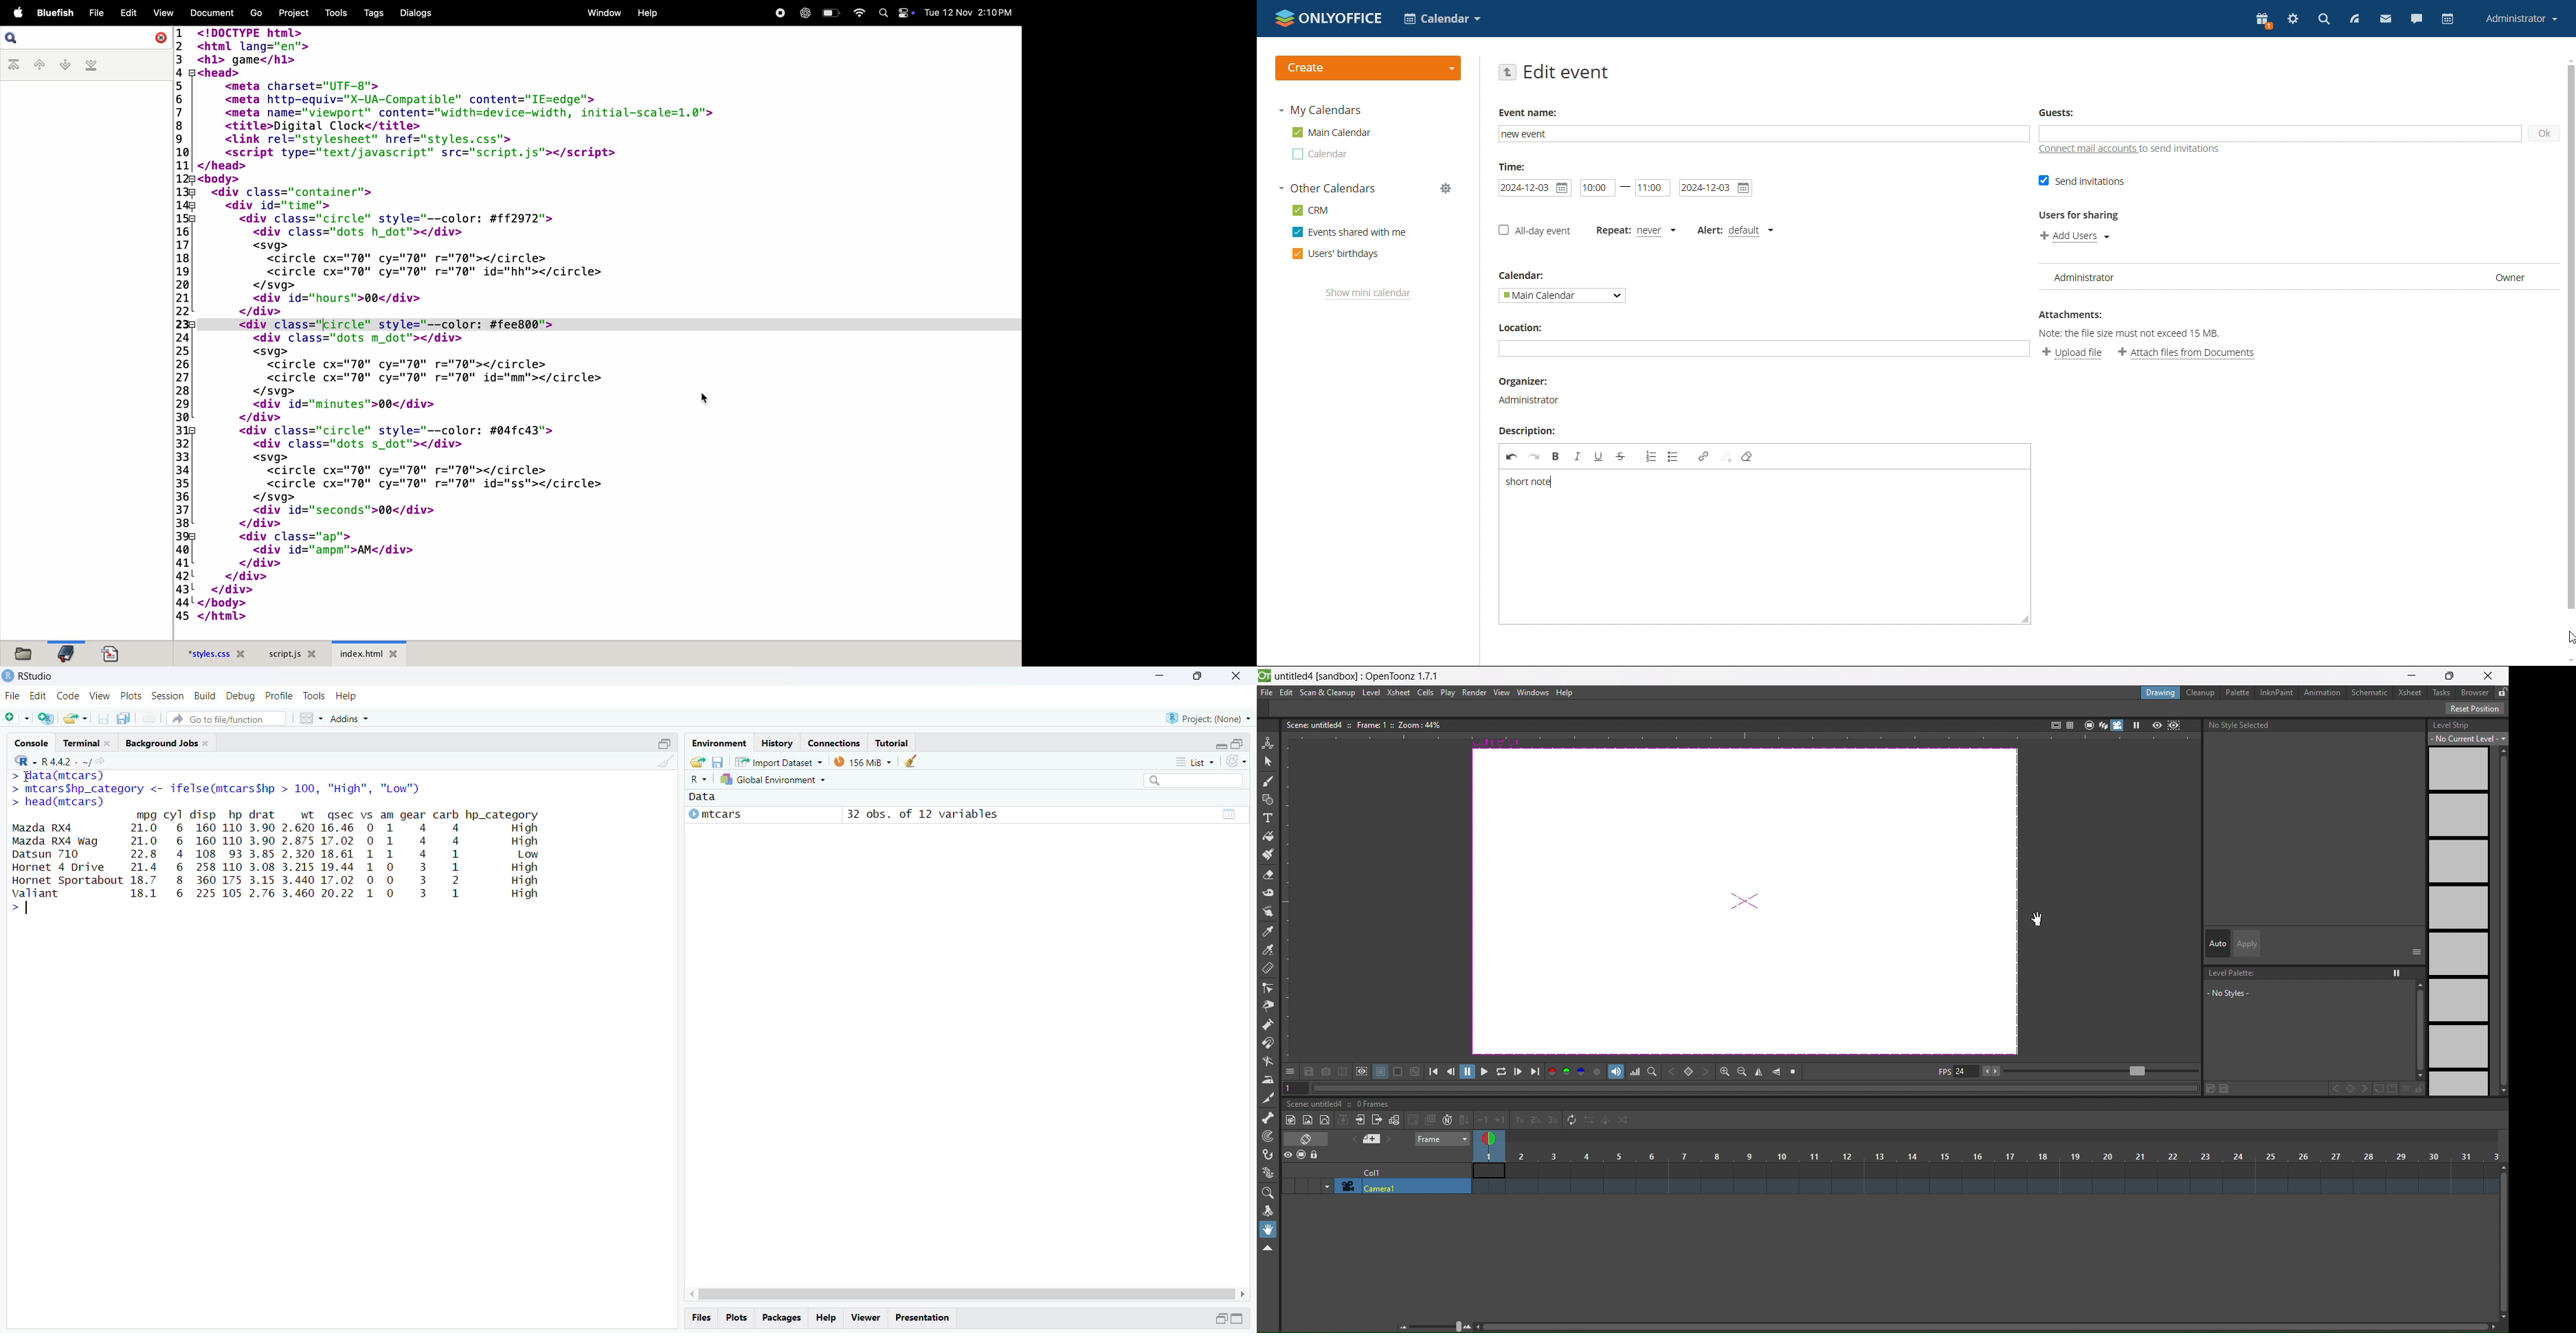 This screenshot has height=1344, width=2576. I want to click on new toonz raster level, so click(1292, 1120).